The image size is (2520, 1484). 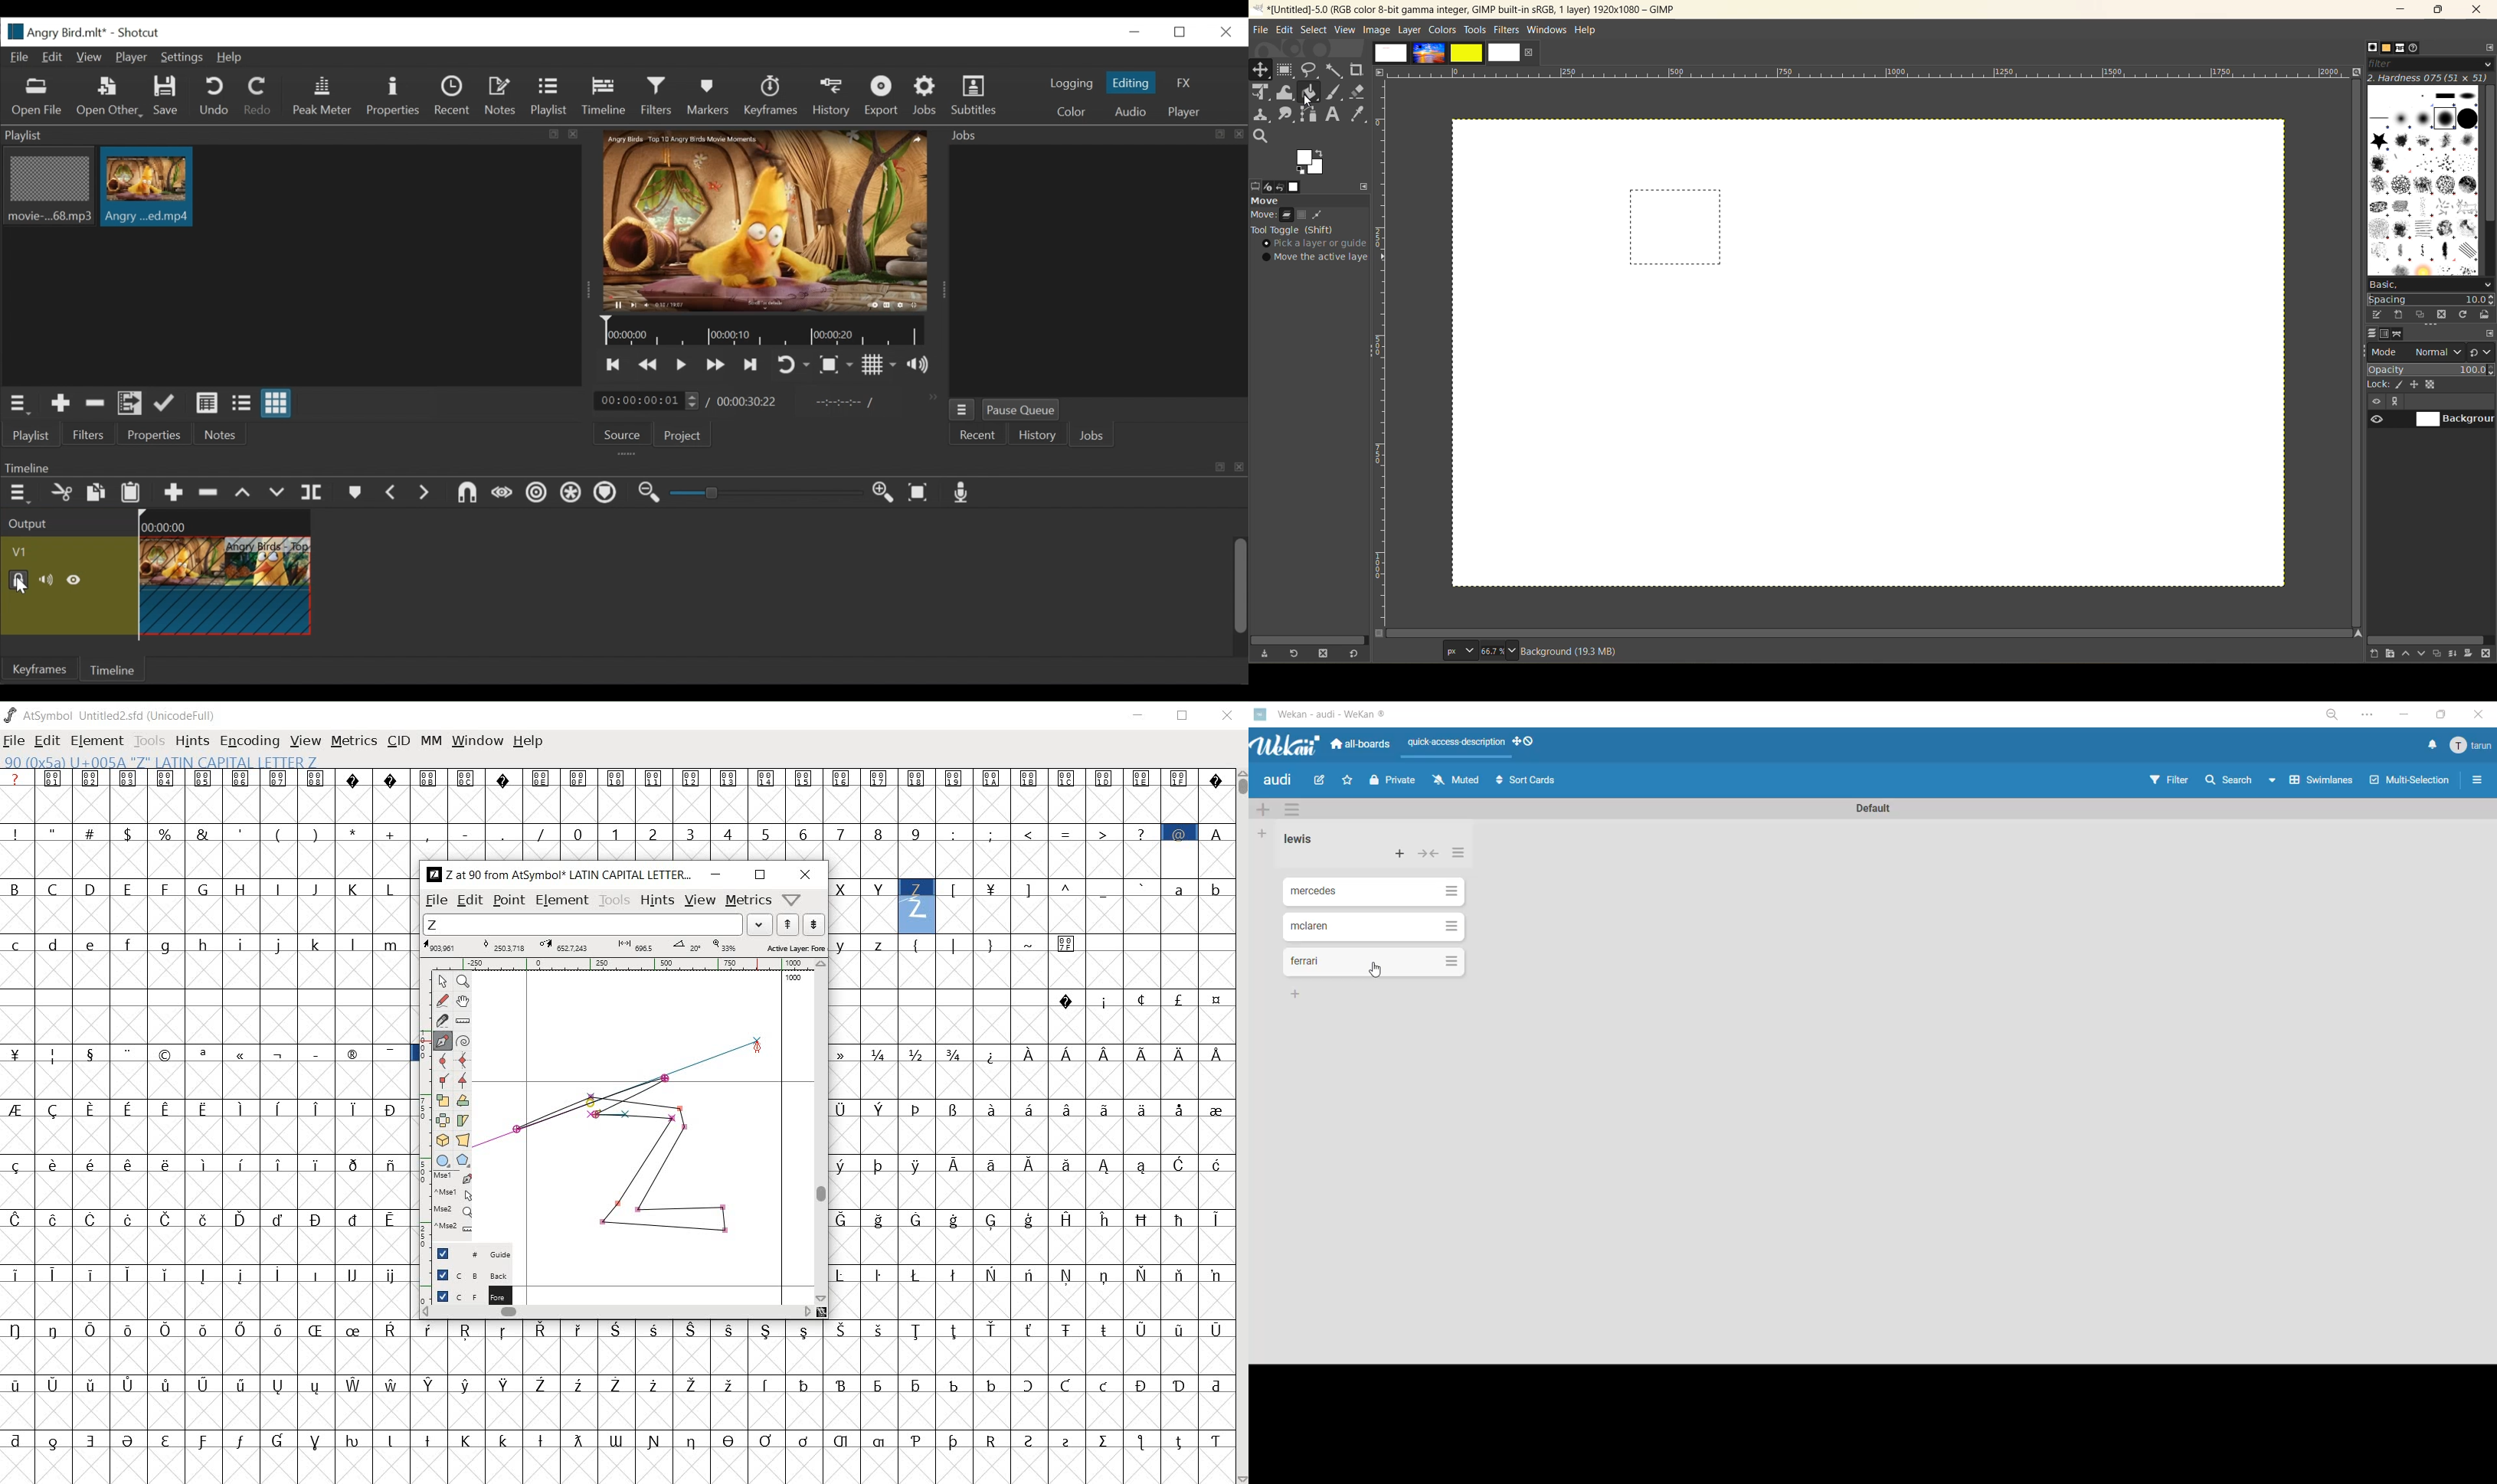 What do you see at coordinates (2440, 653) in the screenshot?
I see `create a duplicate layer` at bounding box center [2440, 653].